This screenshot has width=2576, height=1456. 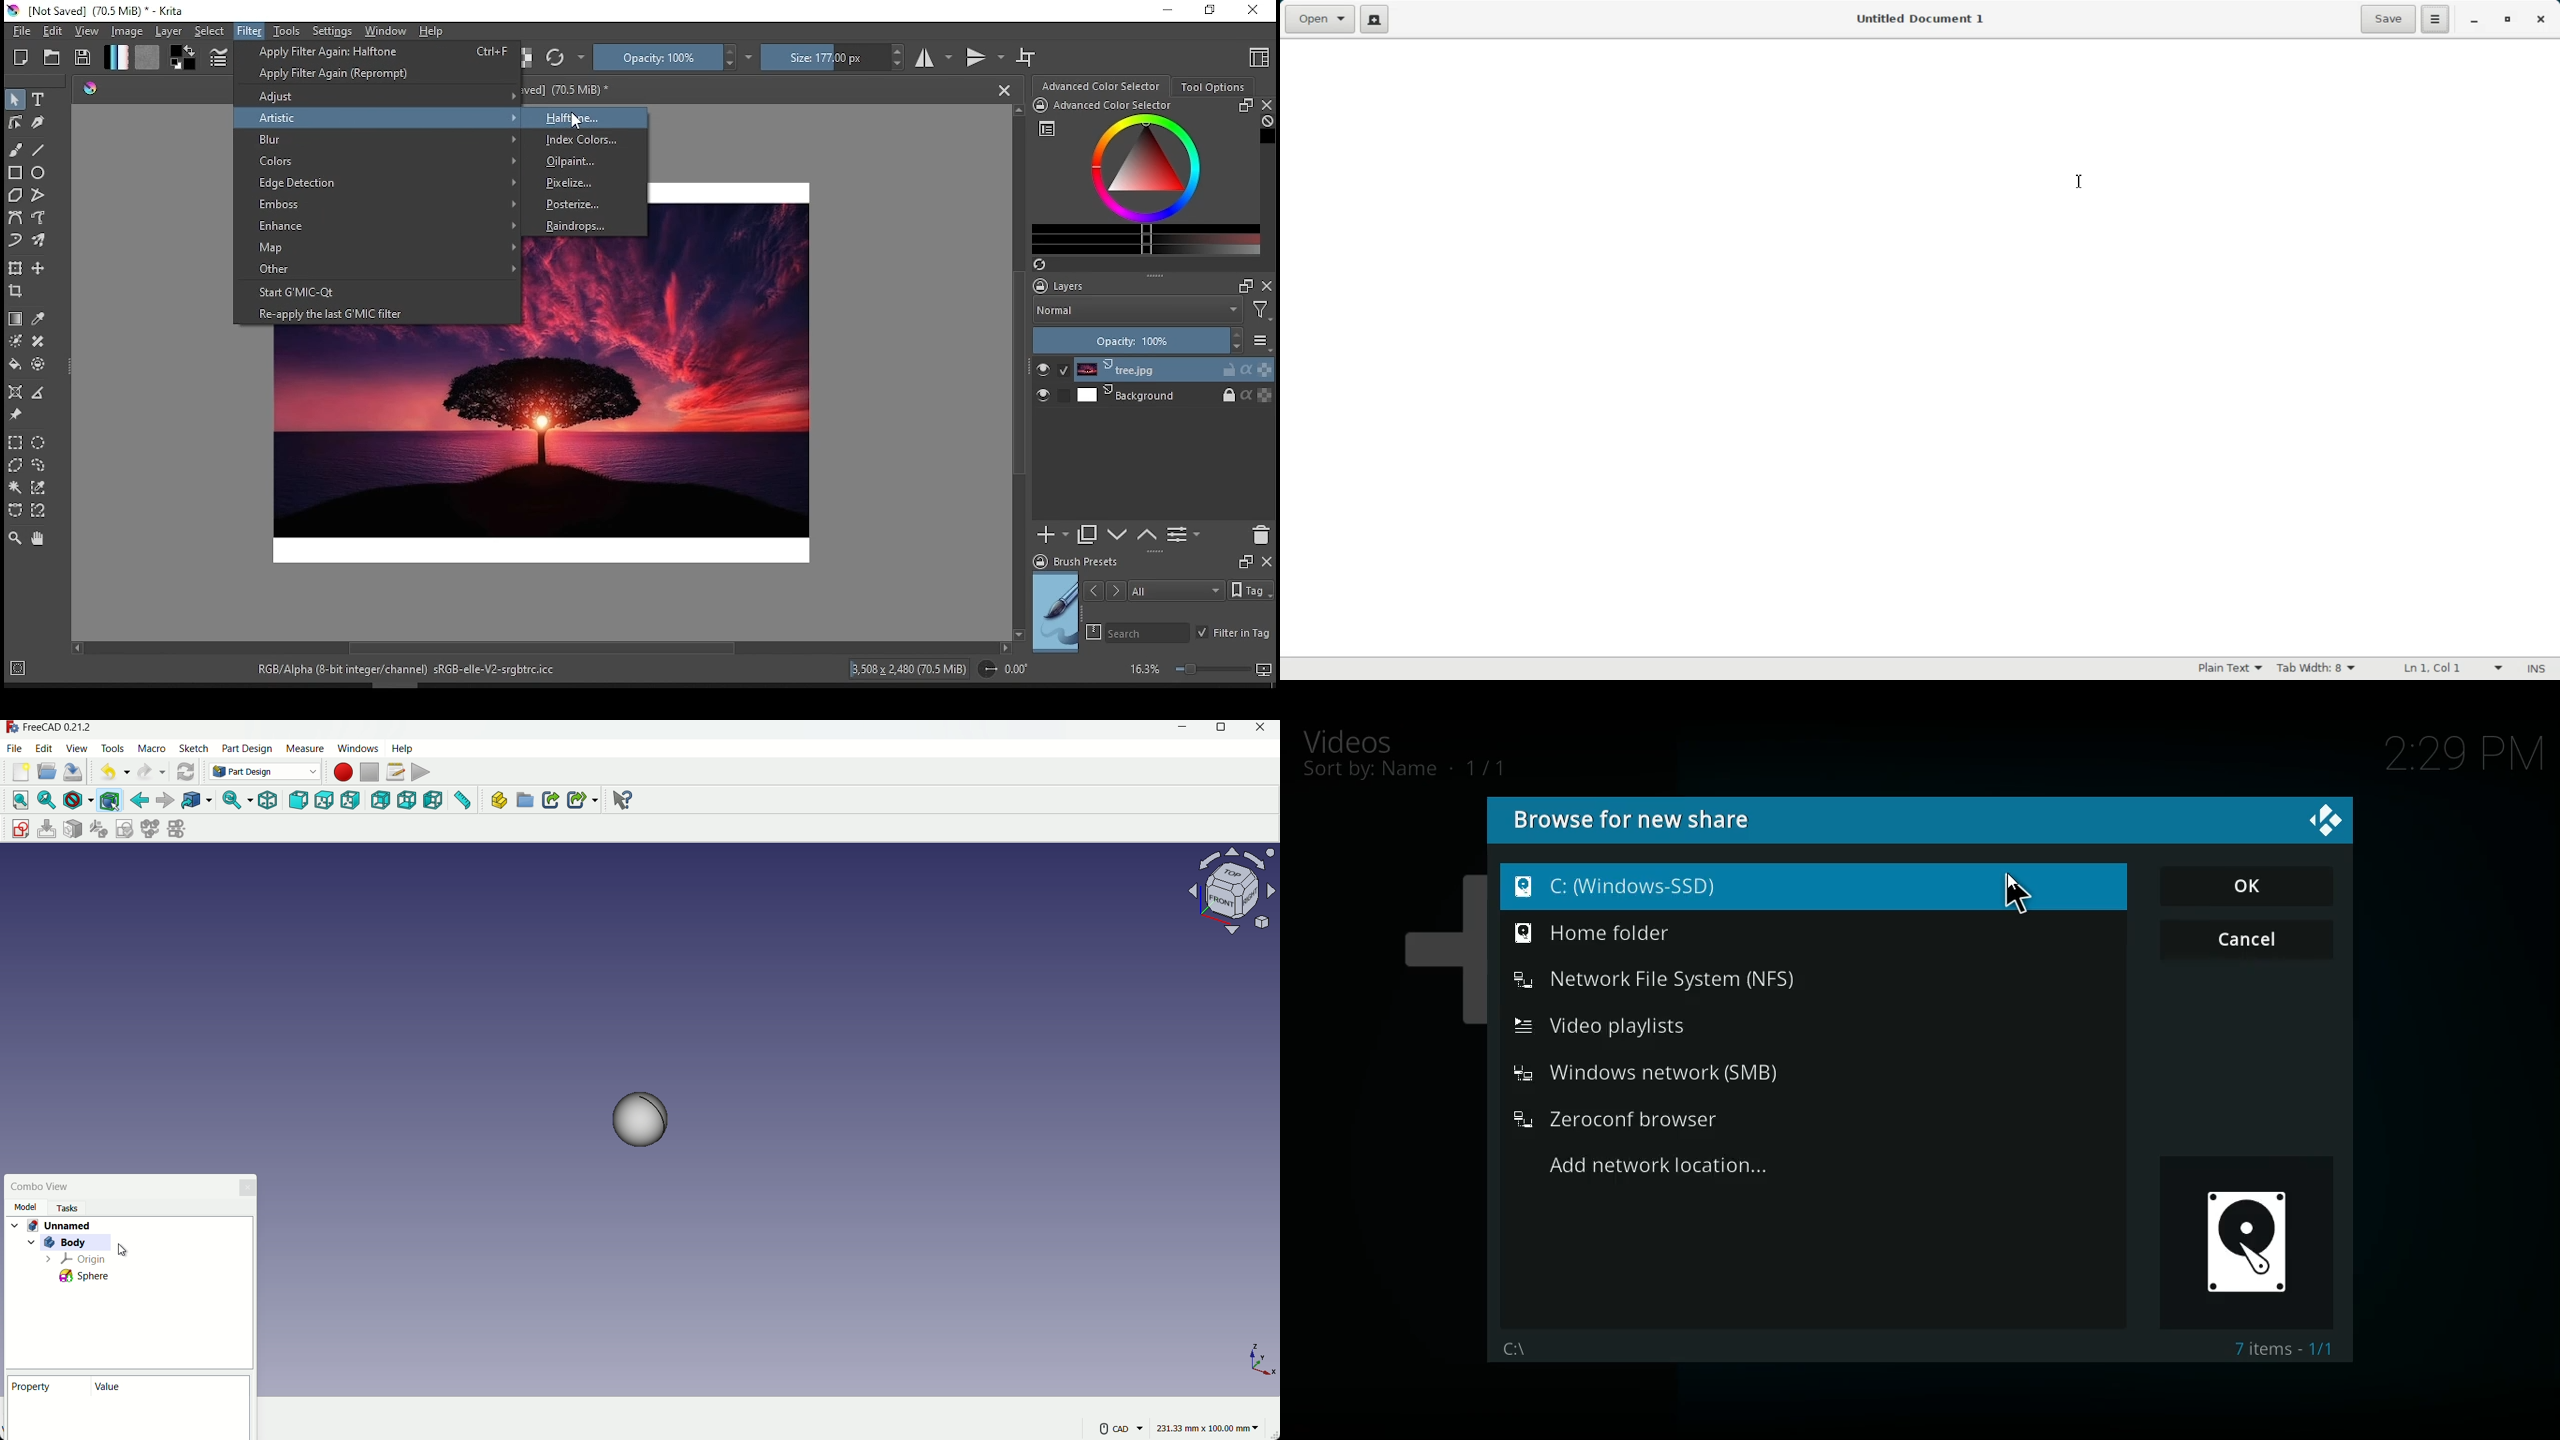 I want to click on view, so click(x=87, y=31).